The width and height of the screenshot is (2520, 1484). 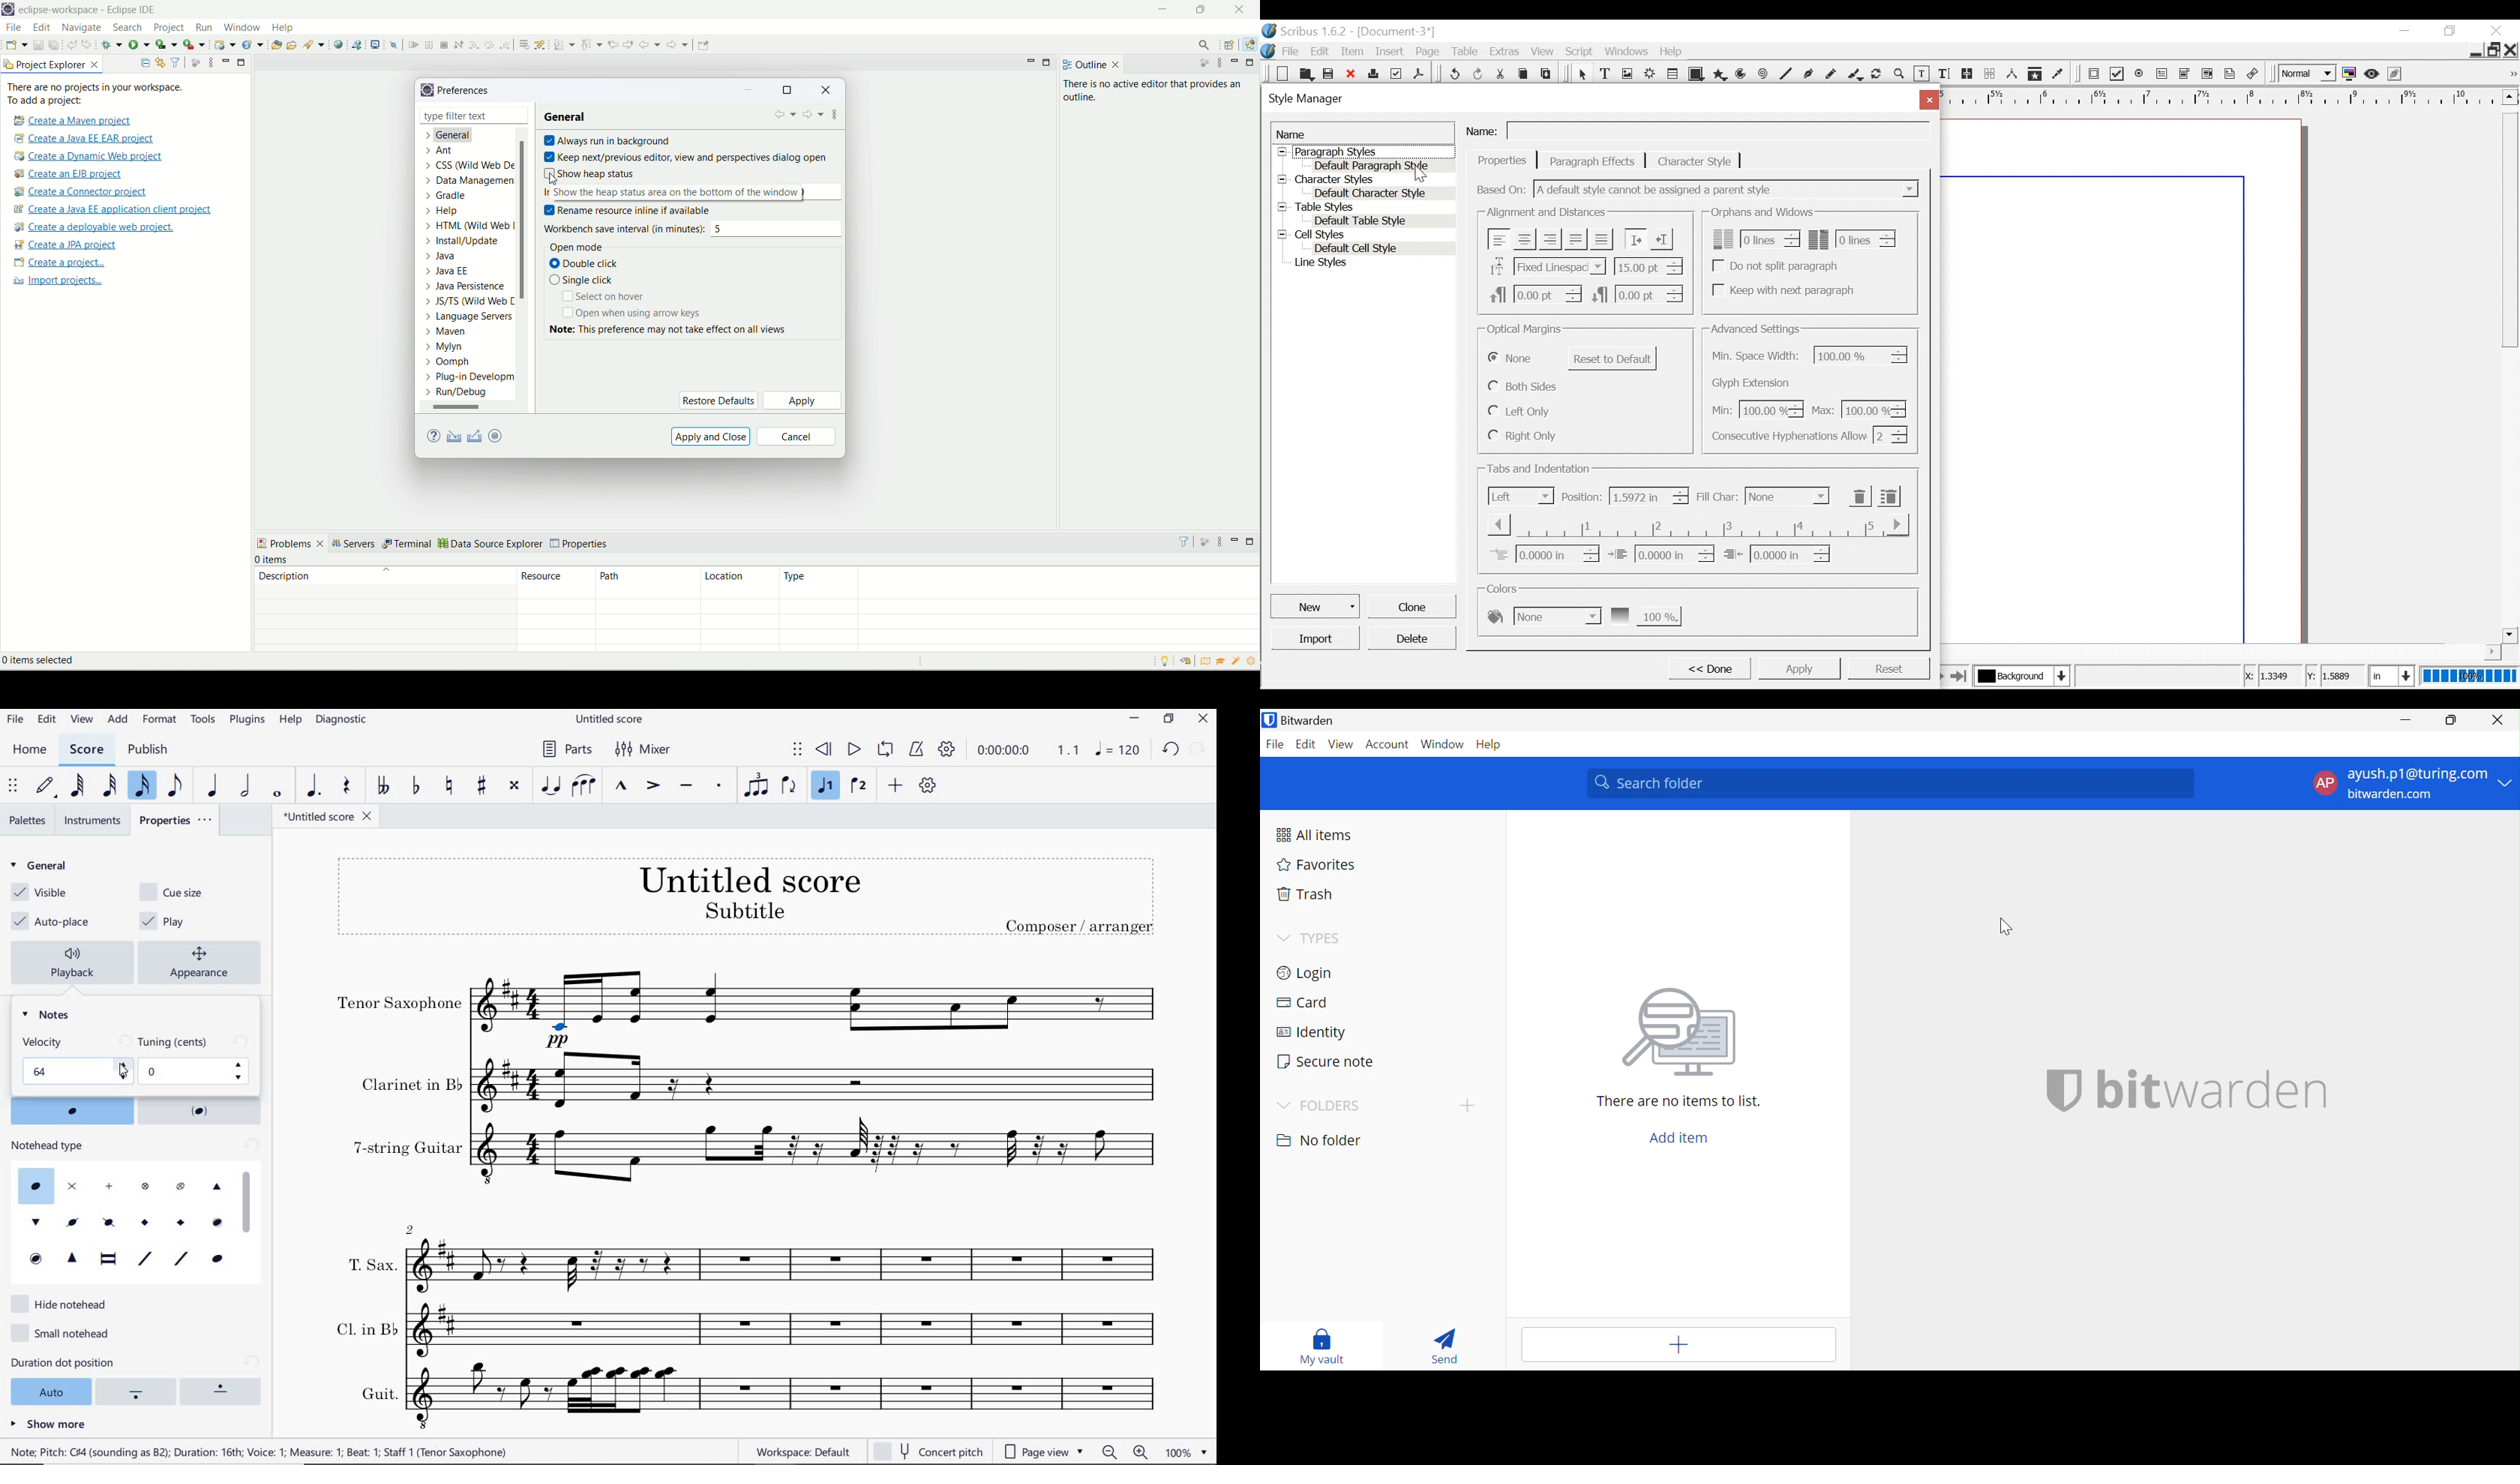 I want to click on Bezier curve, so click(x=1808, y=75).